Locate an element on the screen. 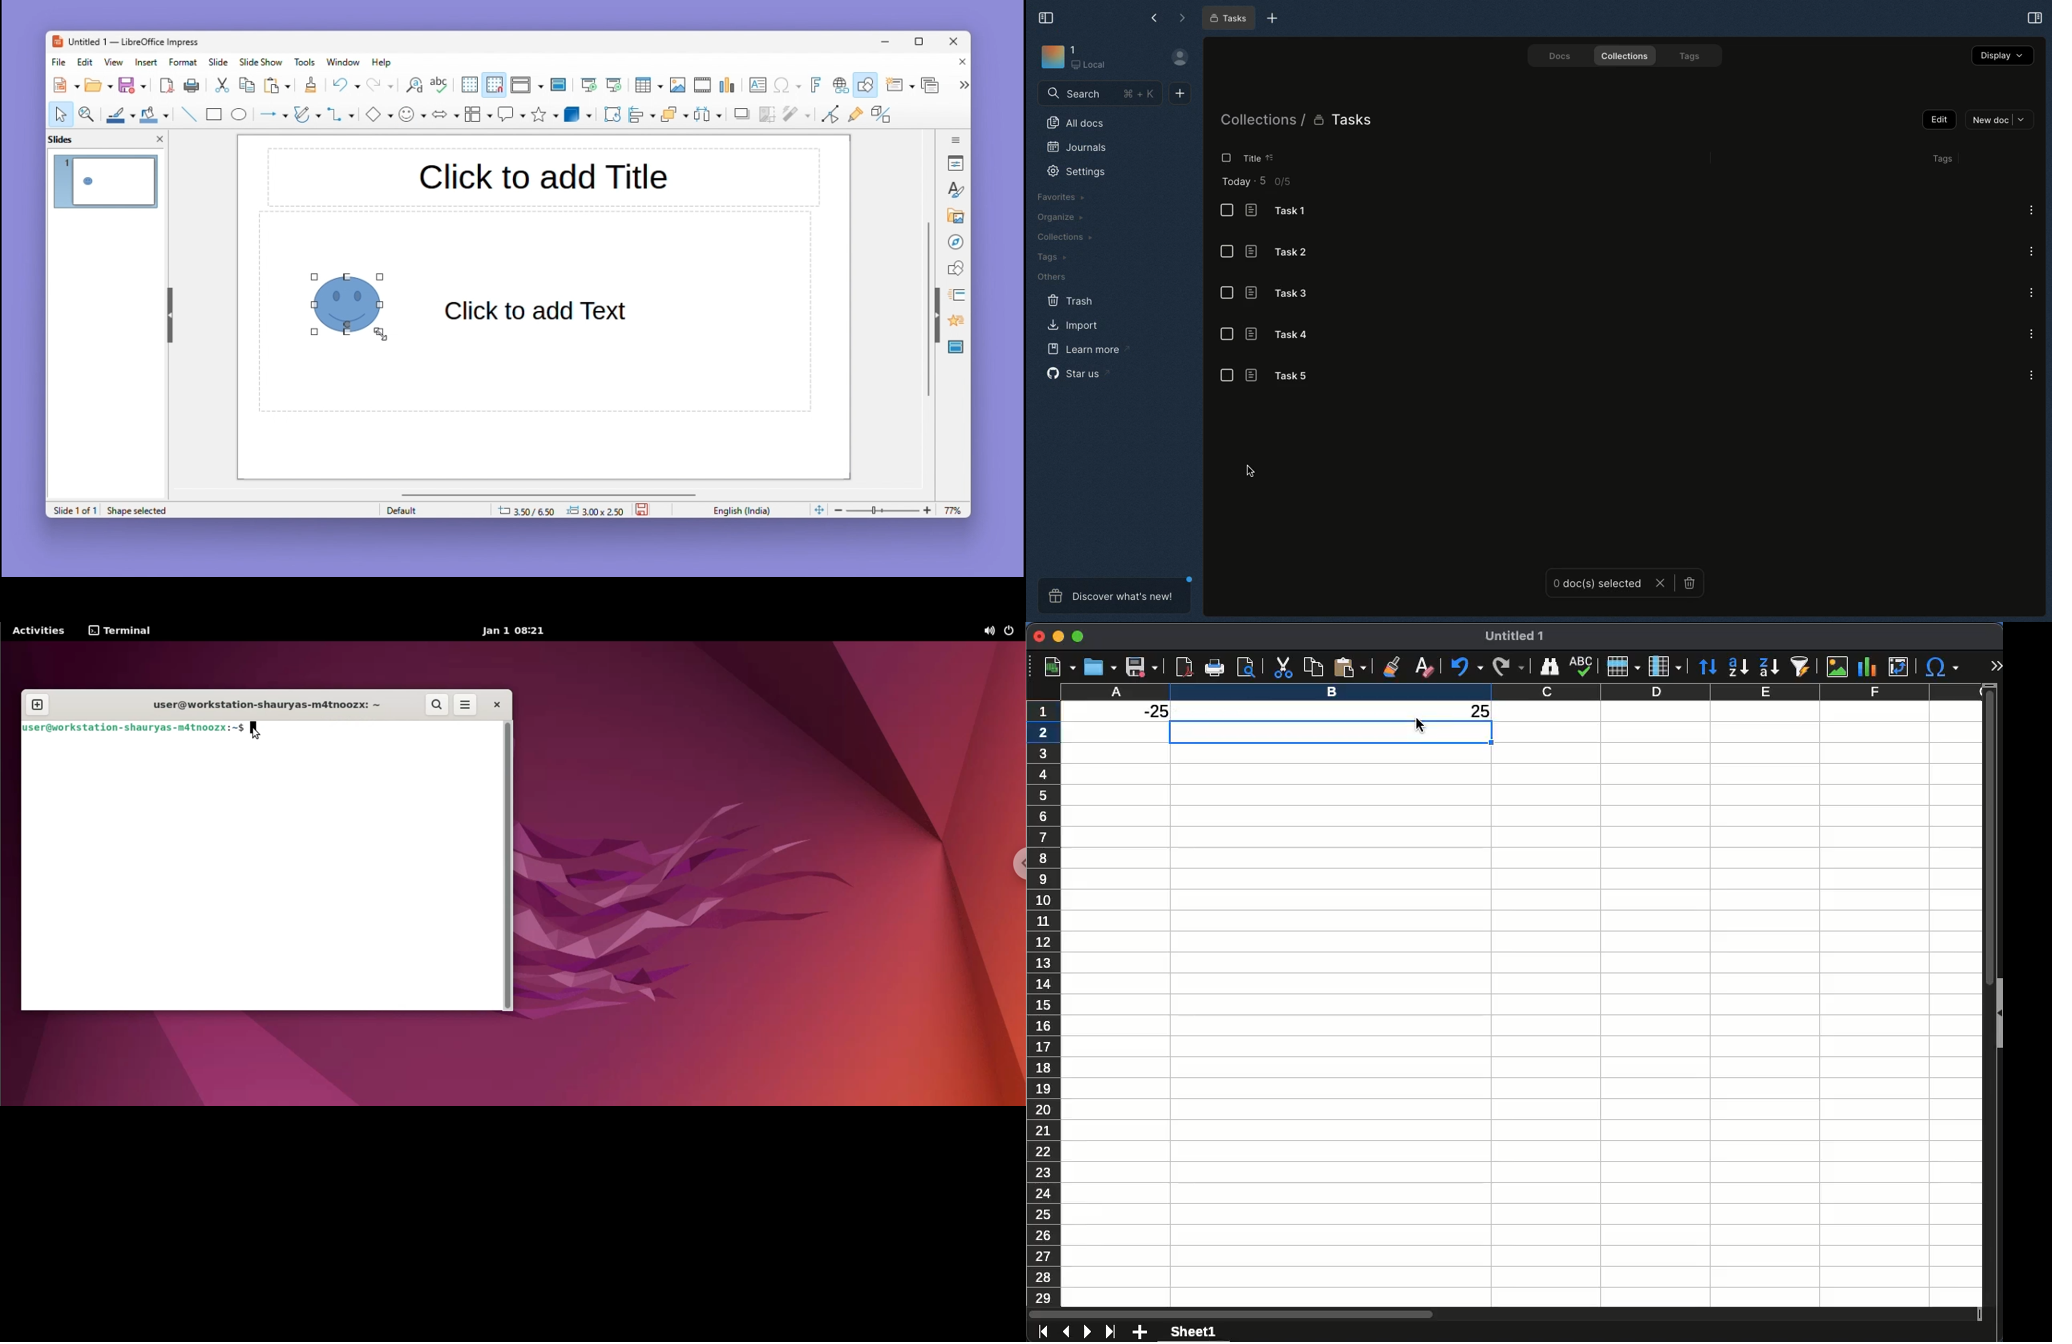  Close is located at coordinates (955, 42).